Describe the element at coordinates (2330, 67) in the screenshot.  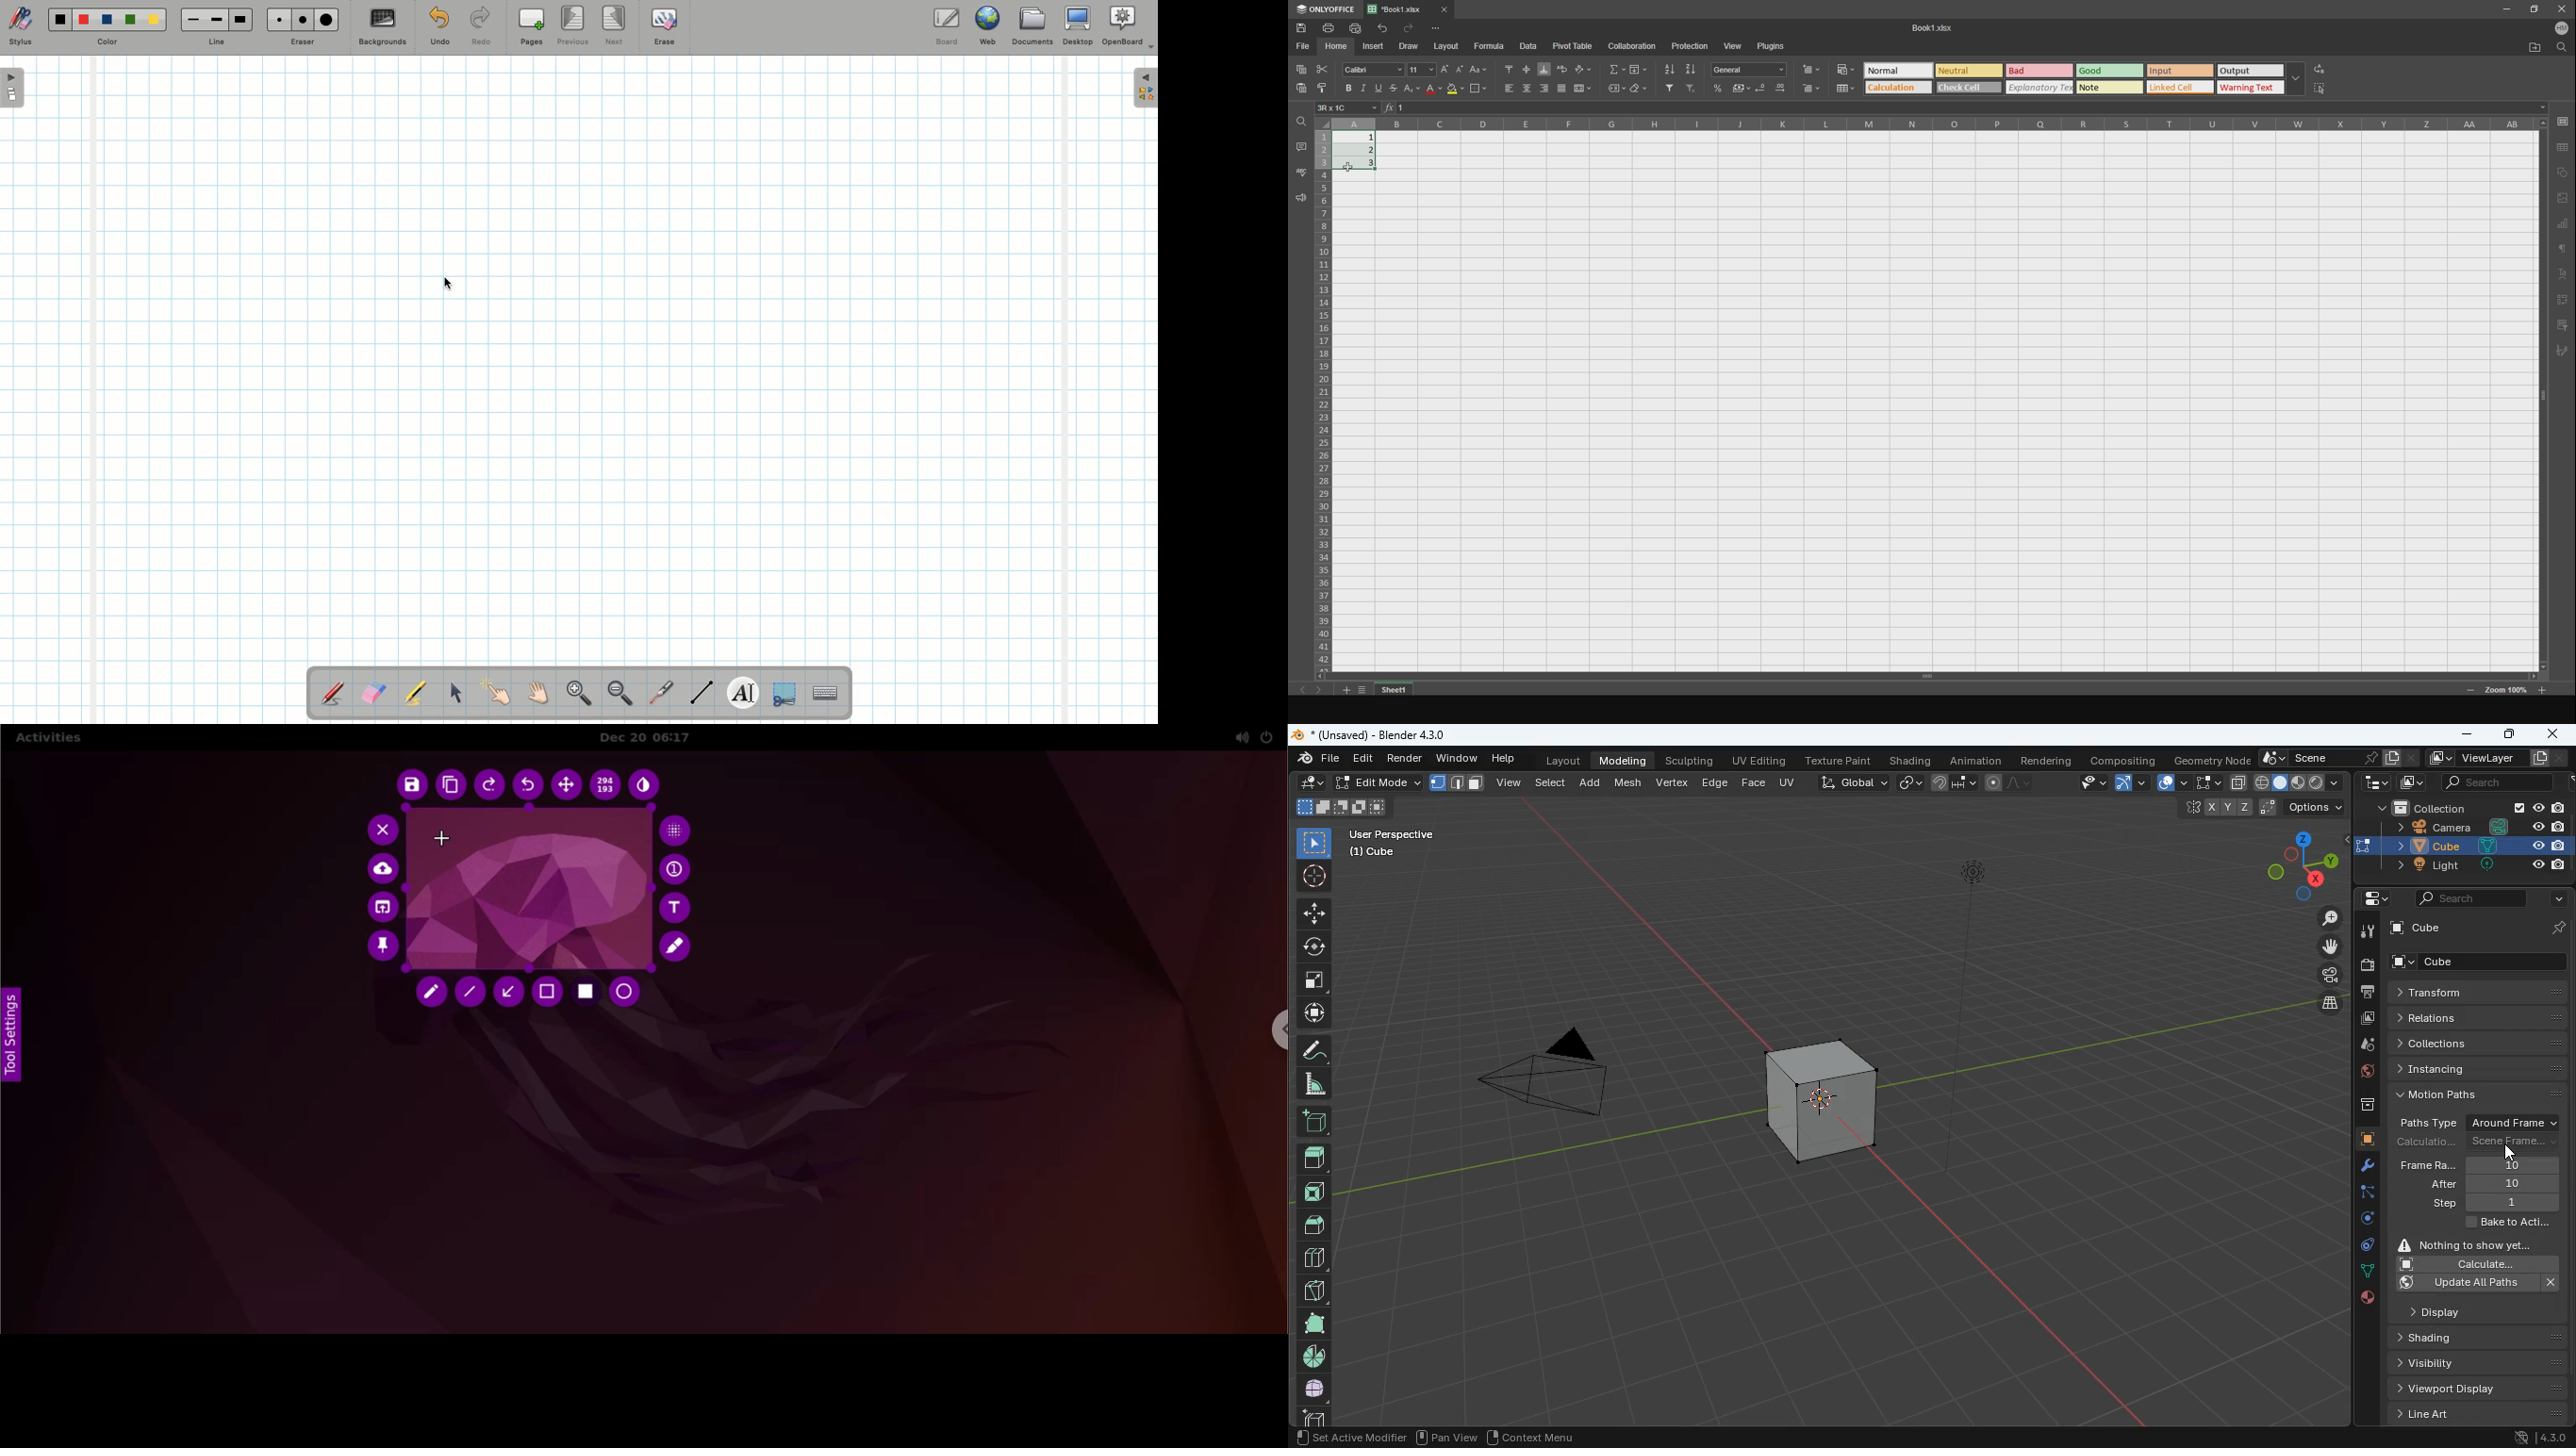
I see `replace` at that location.